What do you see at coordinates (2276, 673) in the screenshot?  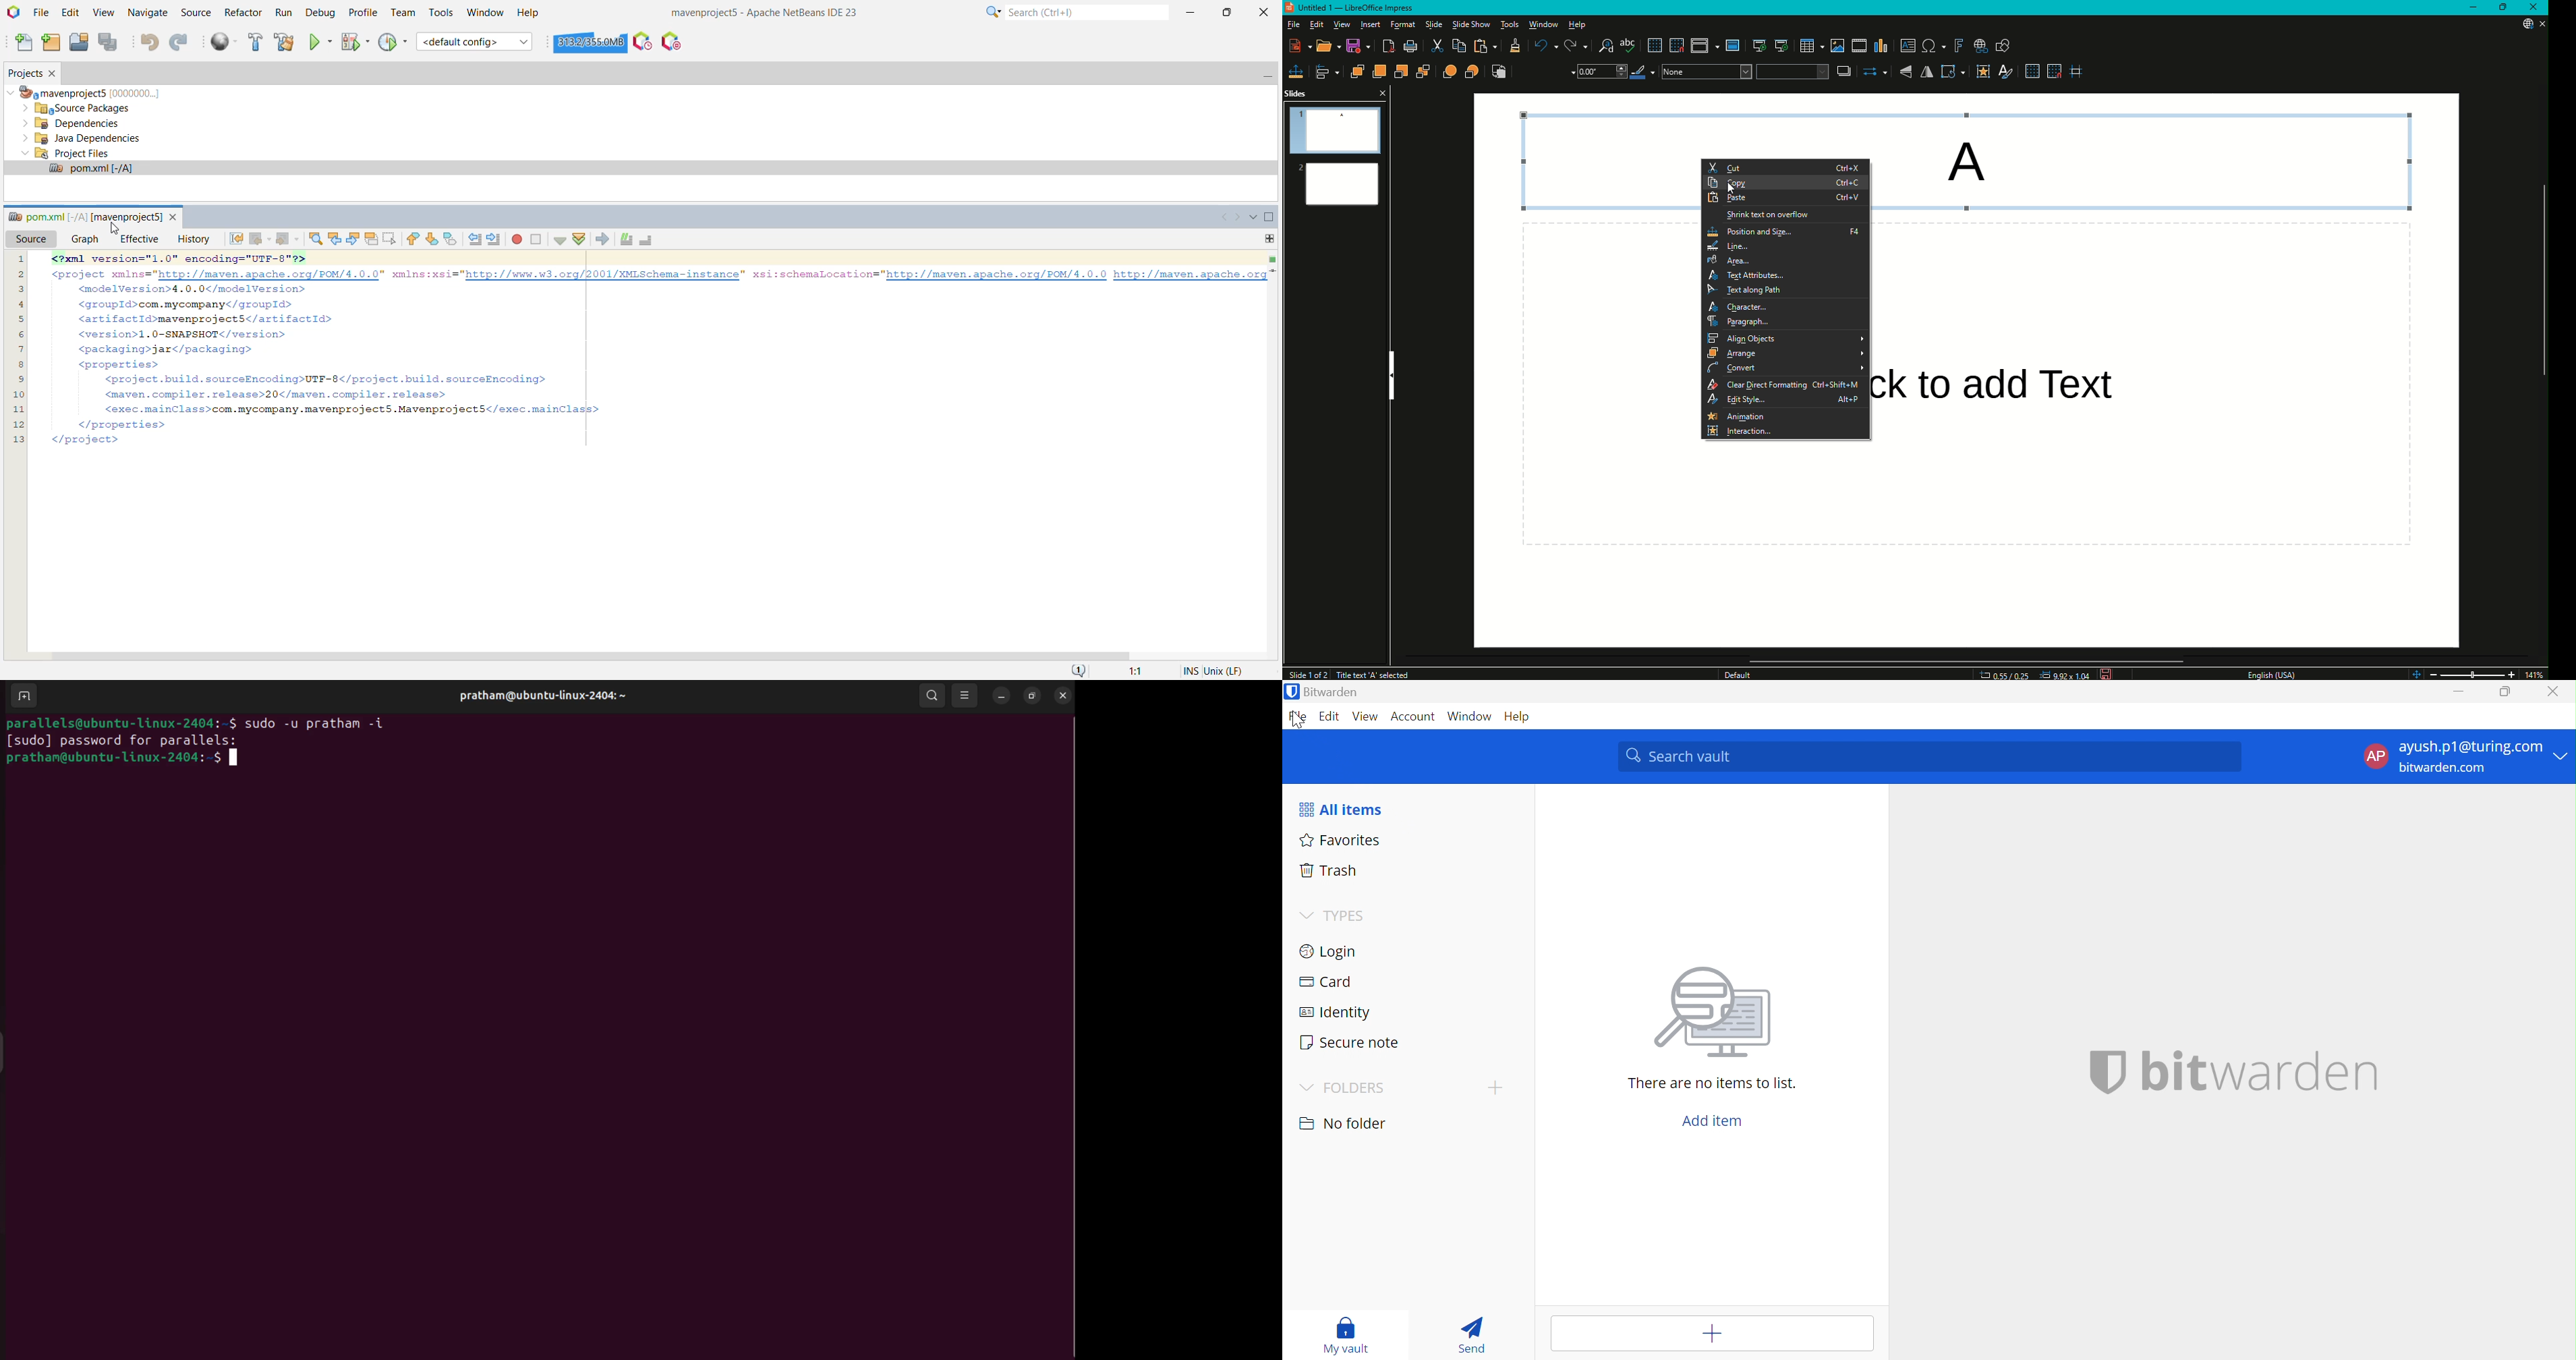 I see `English USA` at bounding box center [2276, 673].